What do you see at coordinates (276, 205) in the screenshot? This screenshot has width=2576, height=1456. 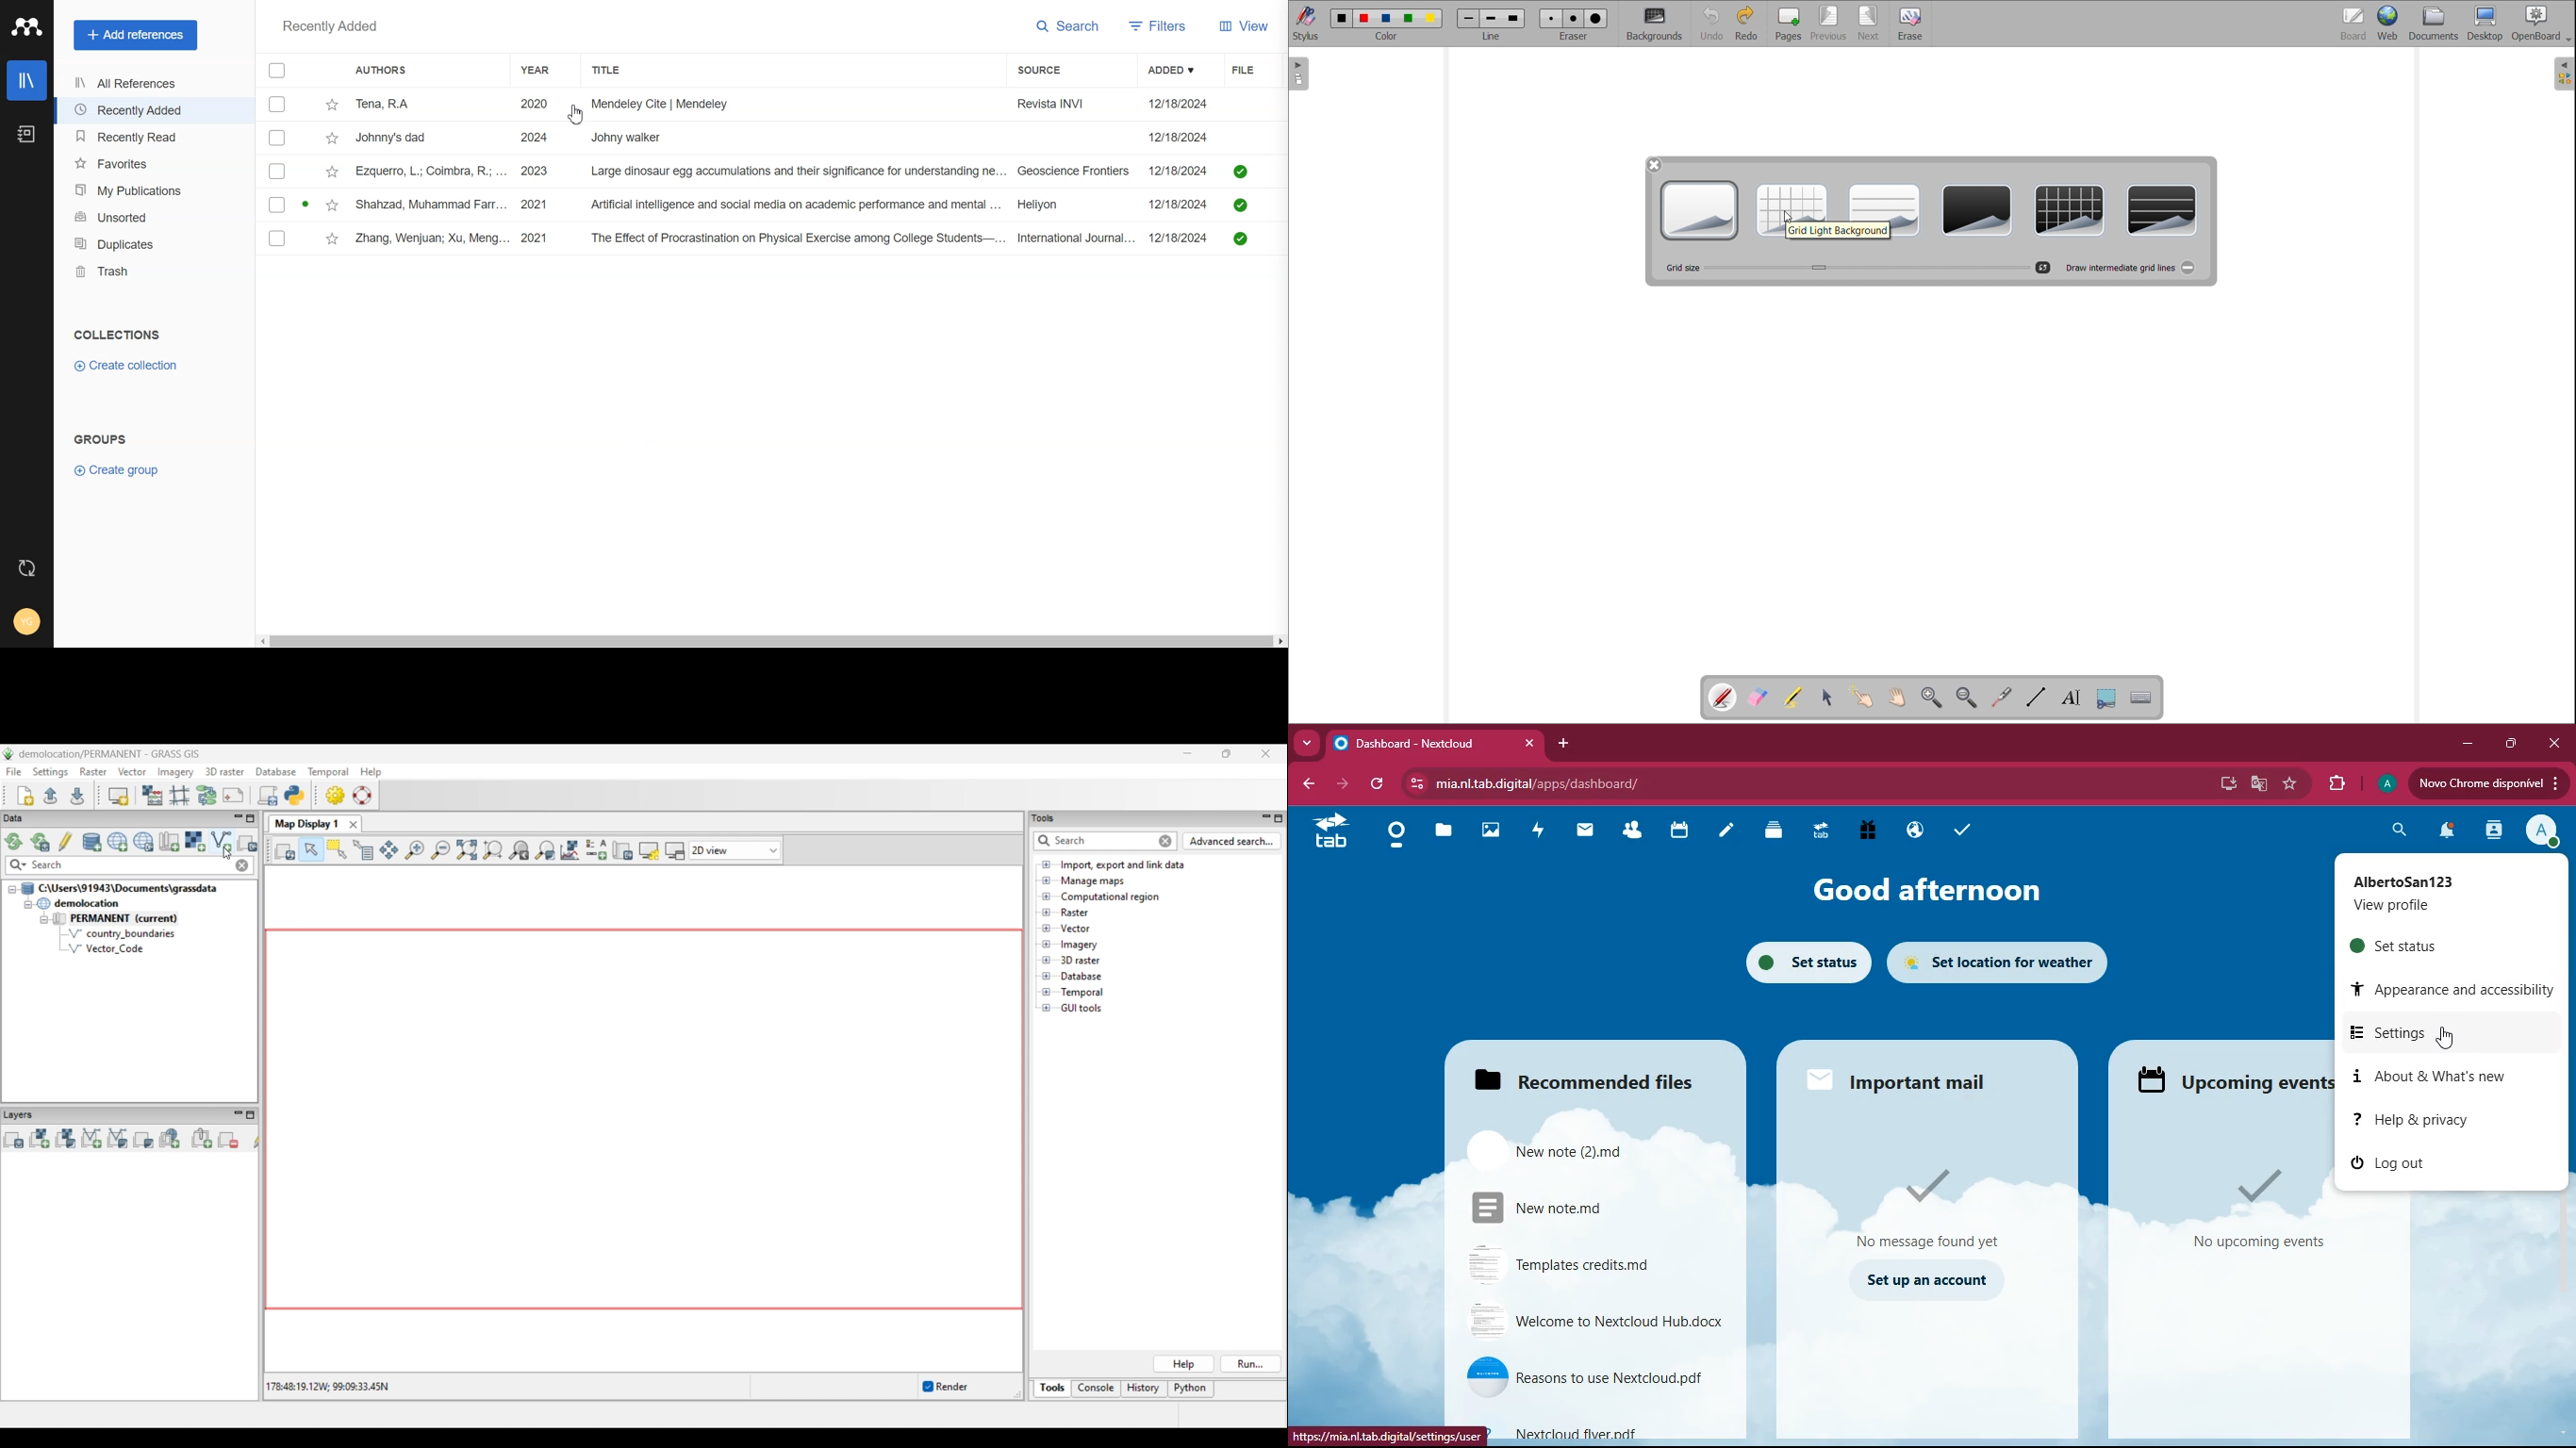 I see `Checkbox` at bounding box center [276, 205].